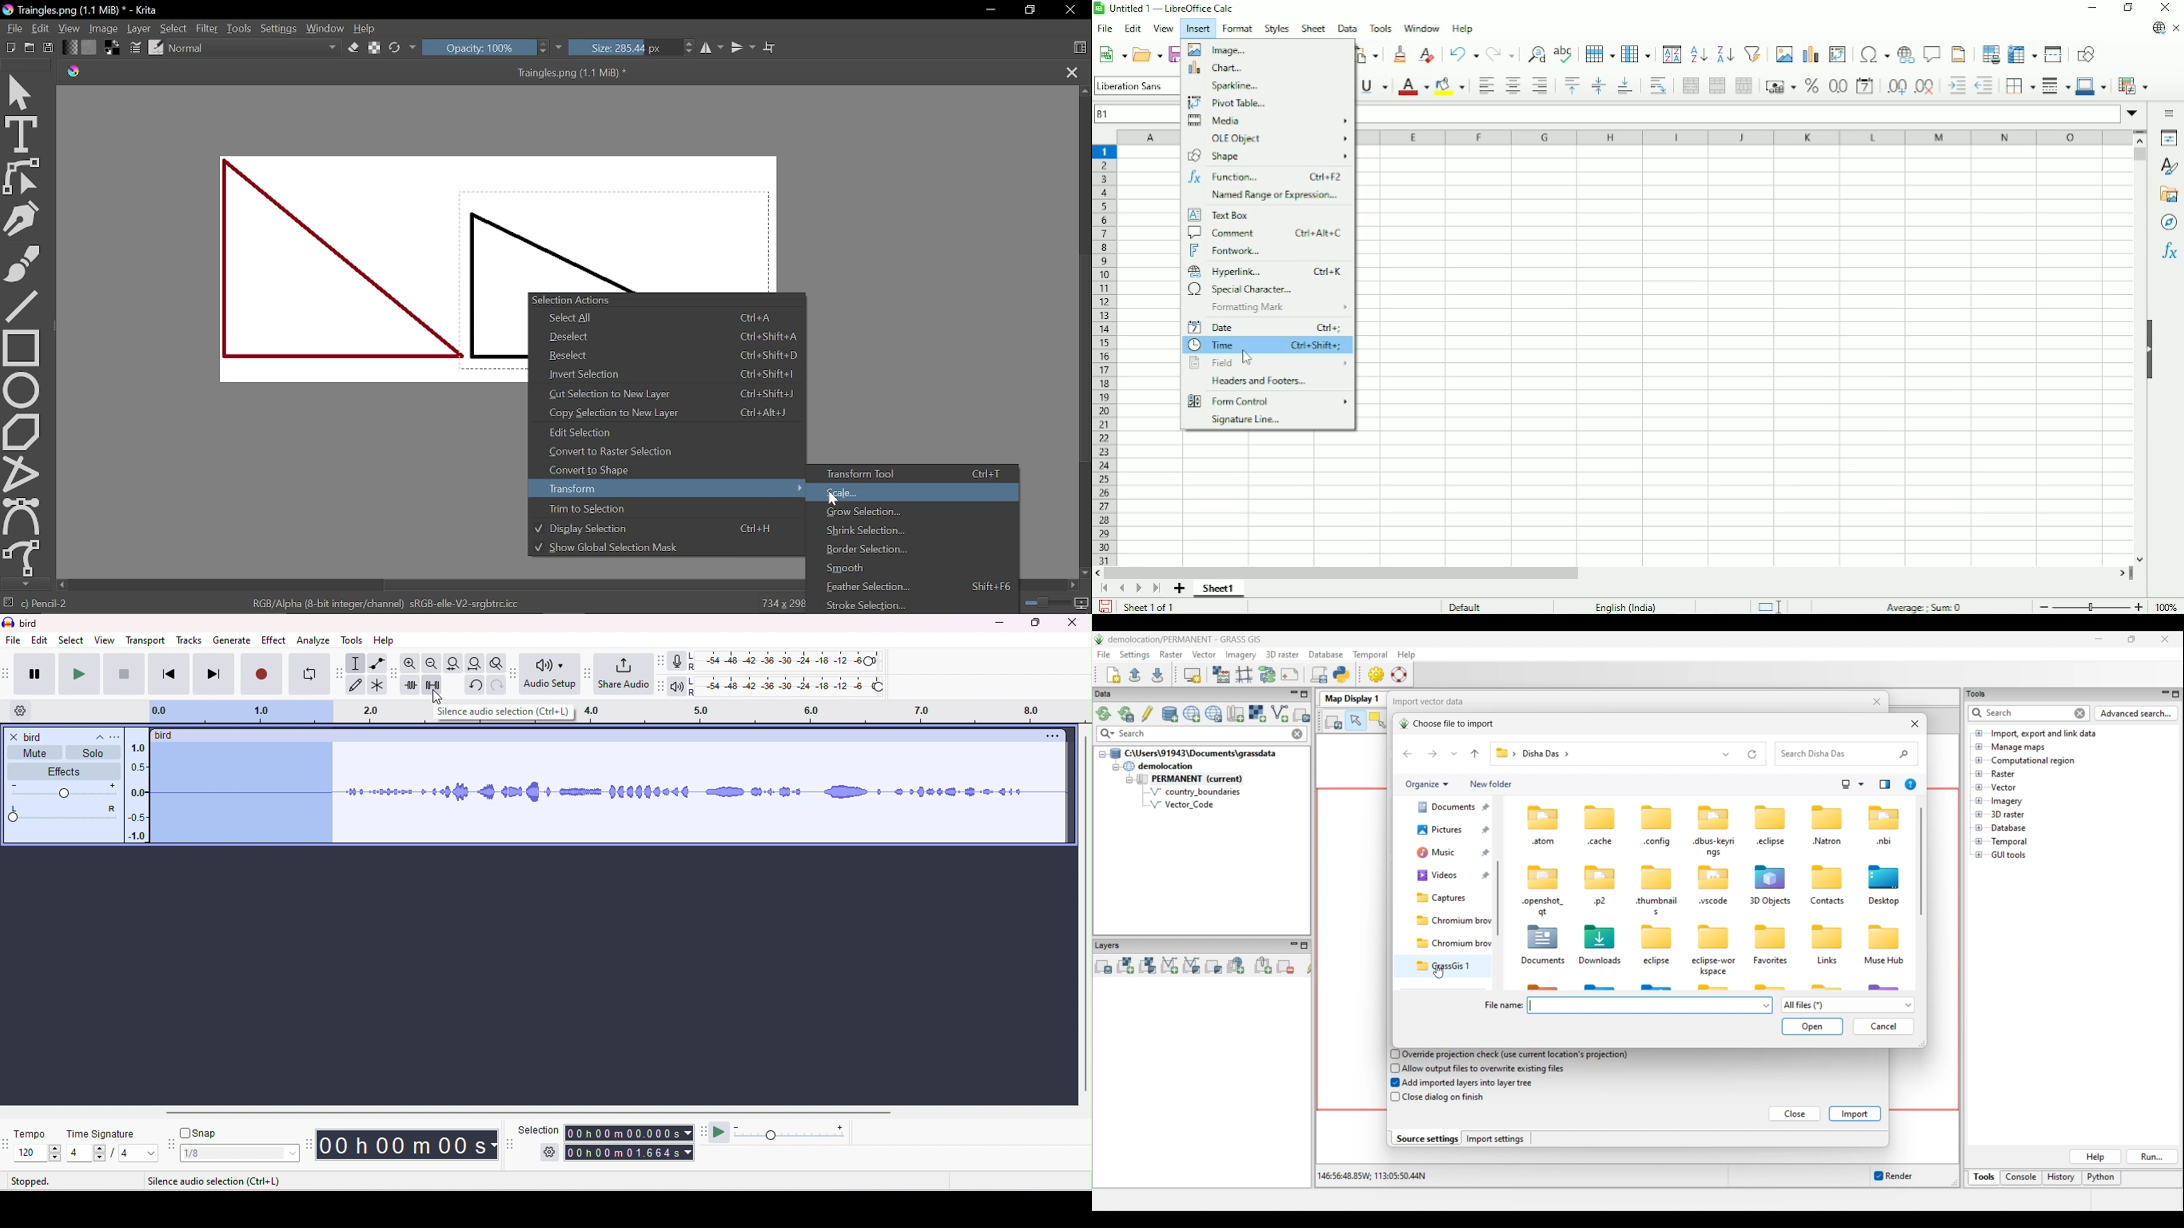 Image resolution: width=2184 pixels, height=1232 pixels. Describe the element at coordinates (1180, 588) in the screenshot. I see `Add sheet` at that location.